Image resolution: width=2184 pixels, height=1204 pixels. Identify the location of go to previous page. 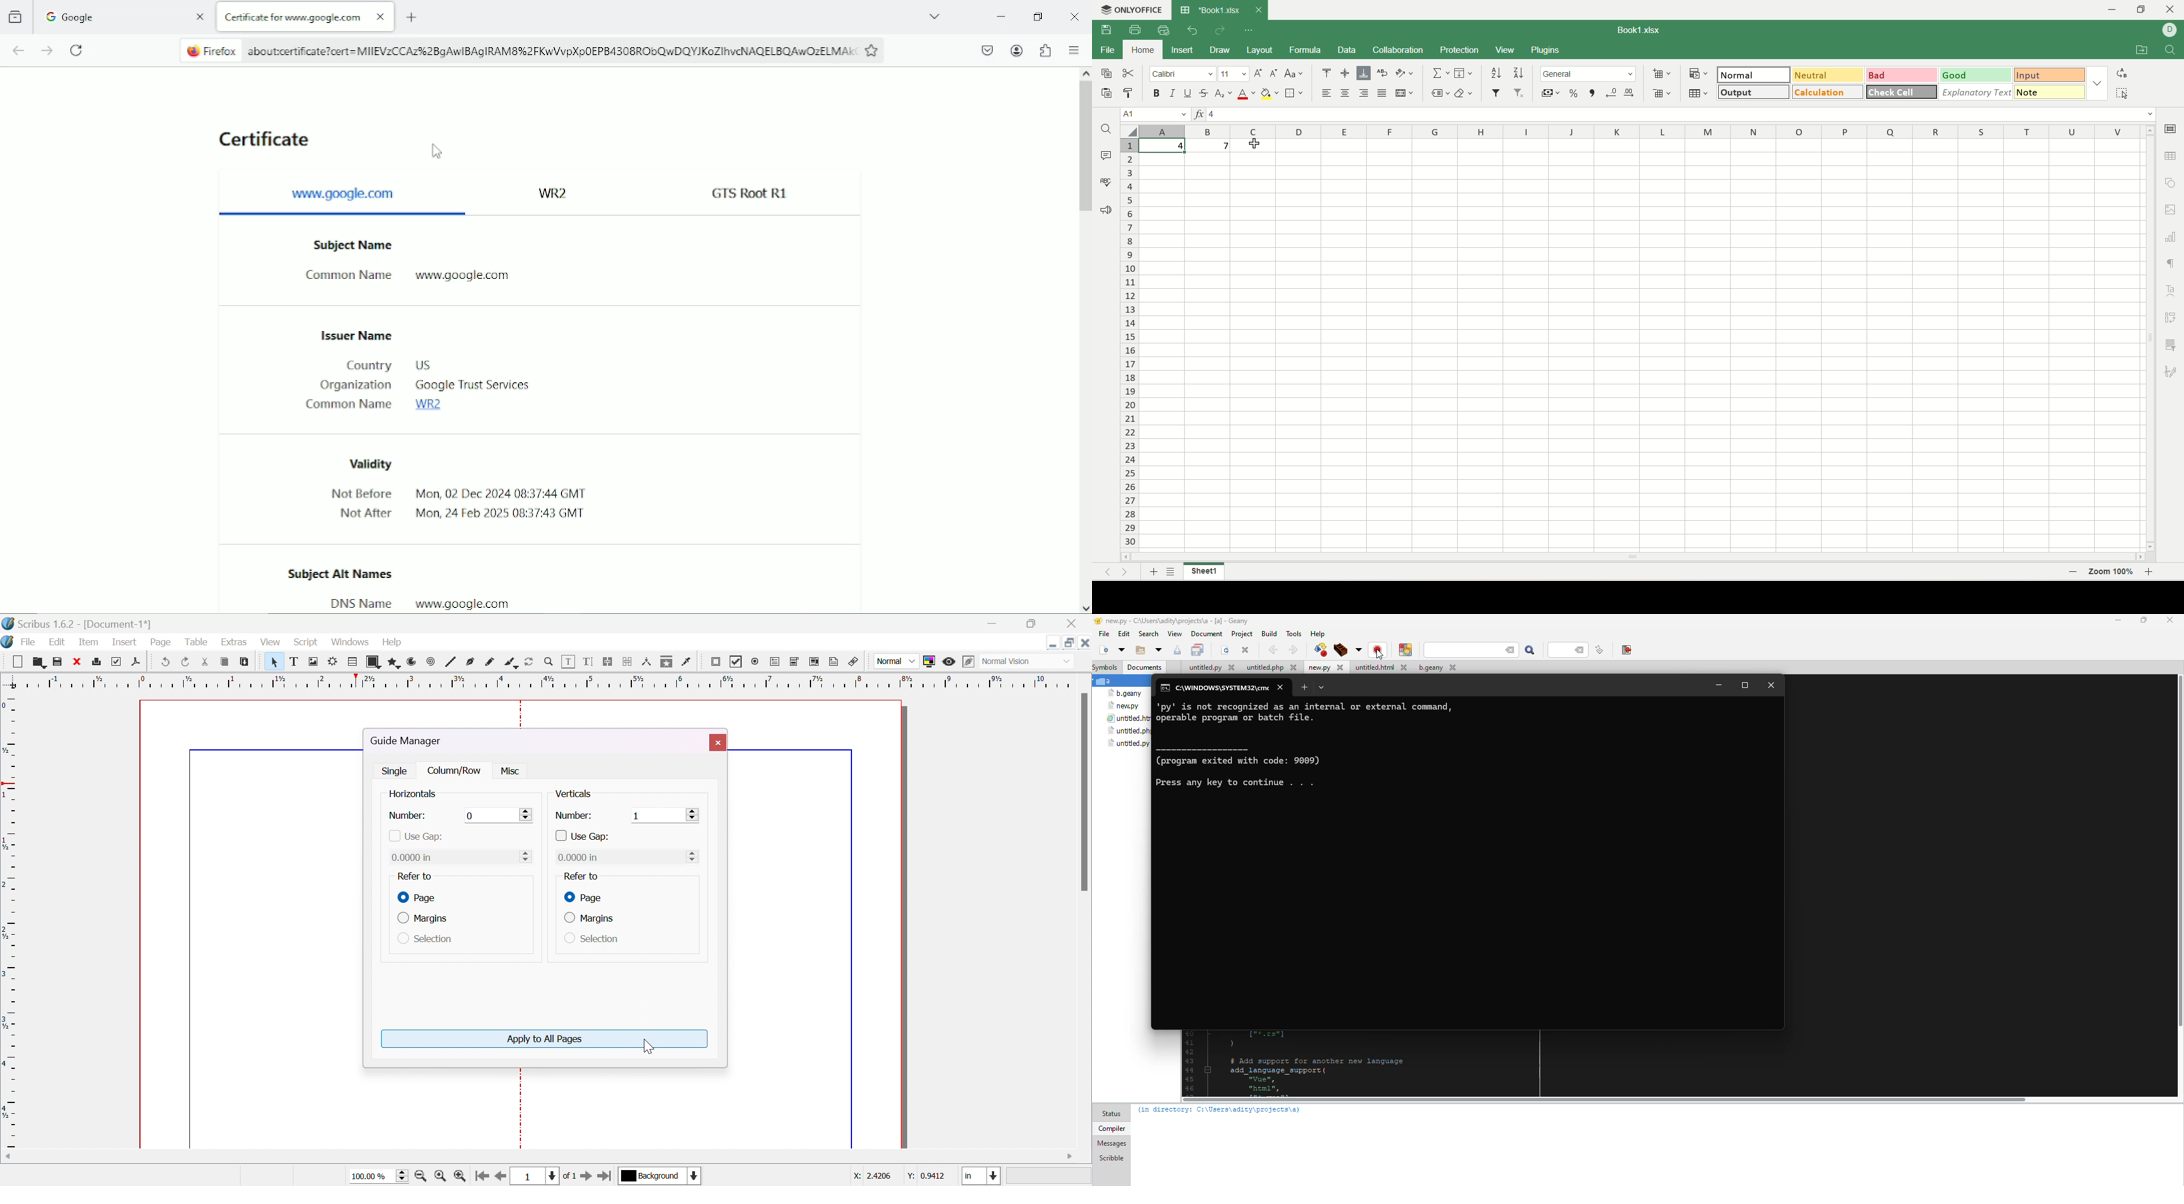
(500, 1176).